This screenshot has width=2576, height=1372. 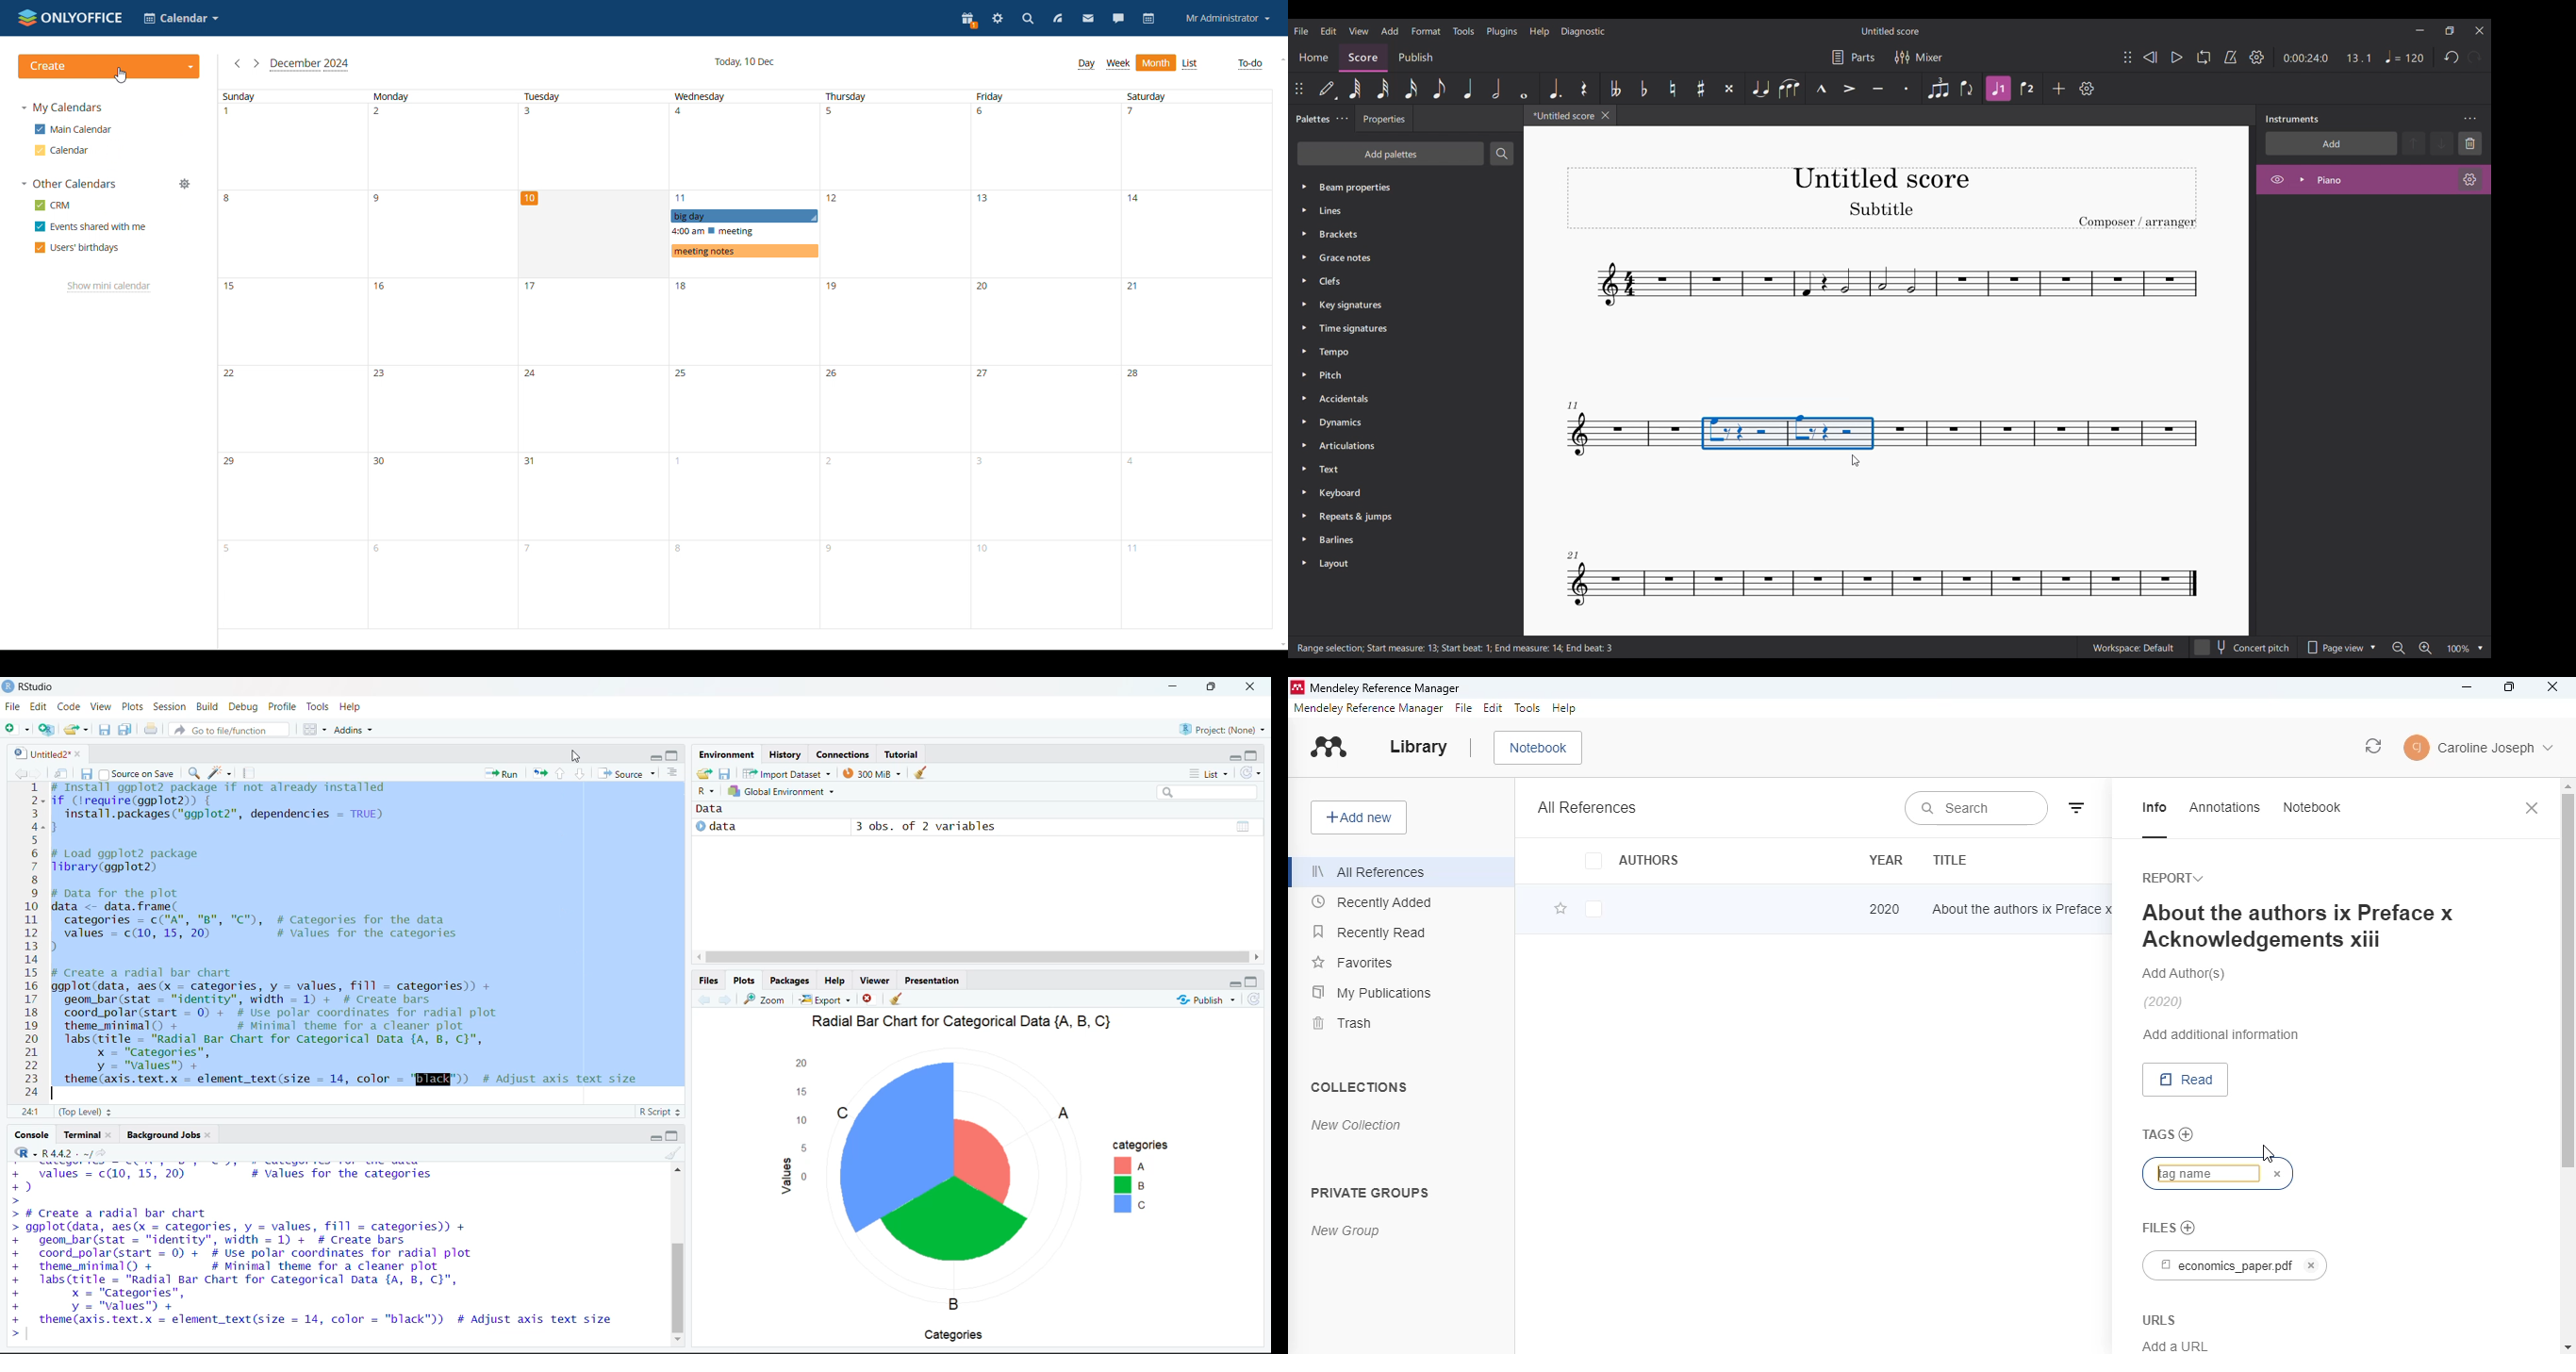 I want to click on Repeats & jumps, so click(x=1396, y=516).